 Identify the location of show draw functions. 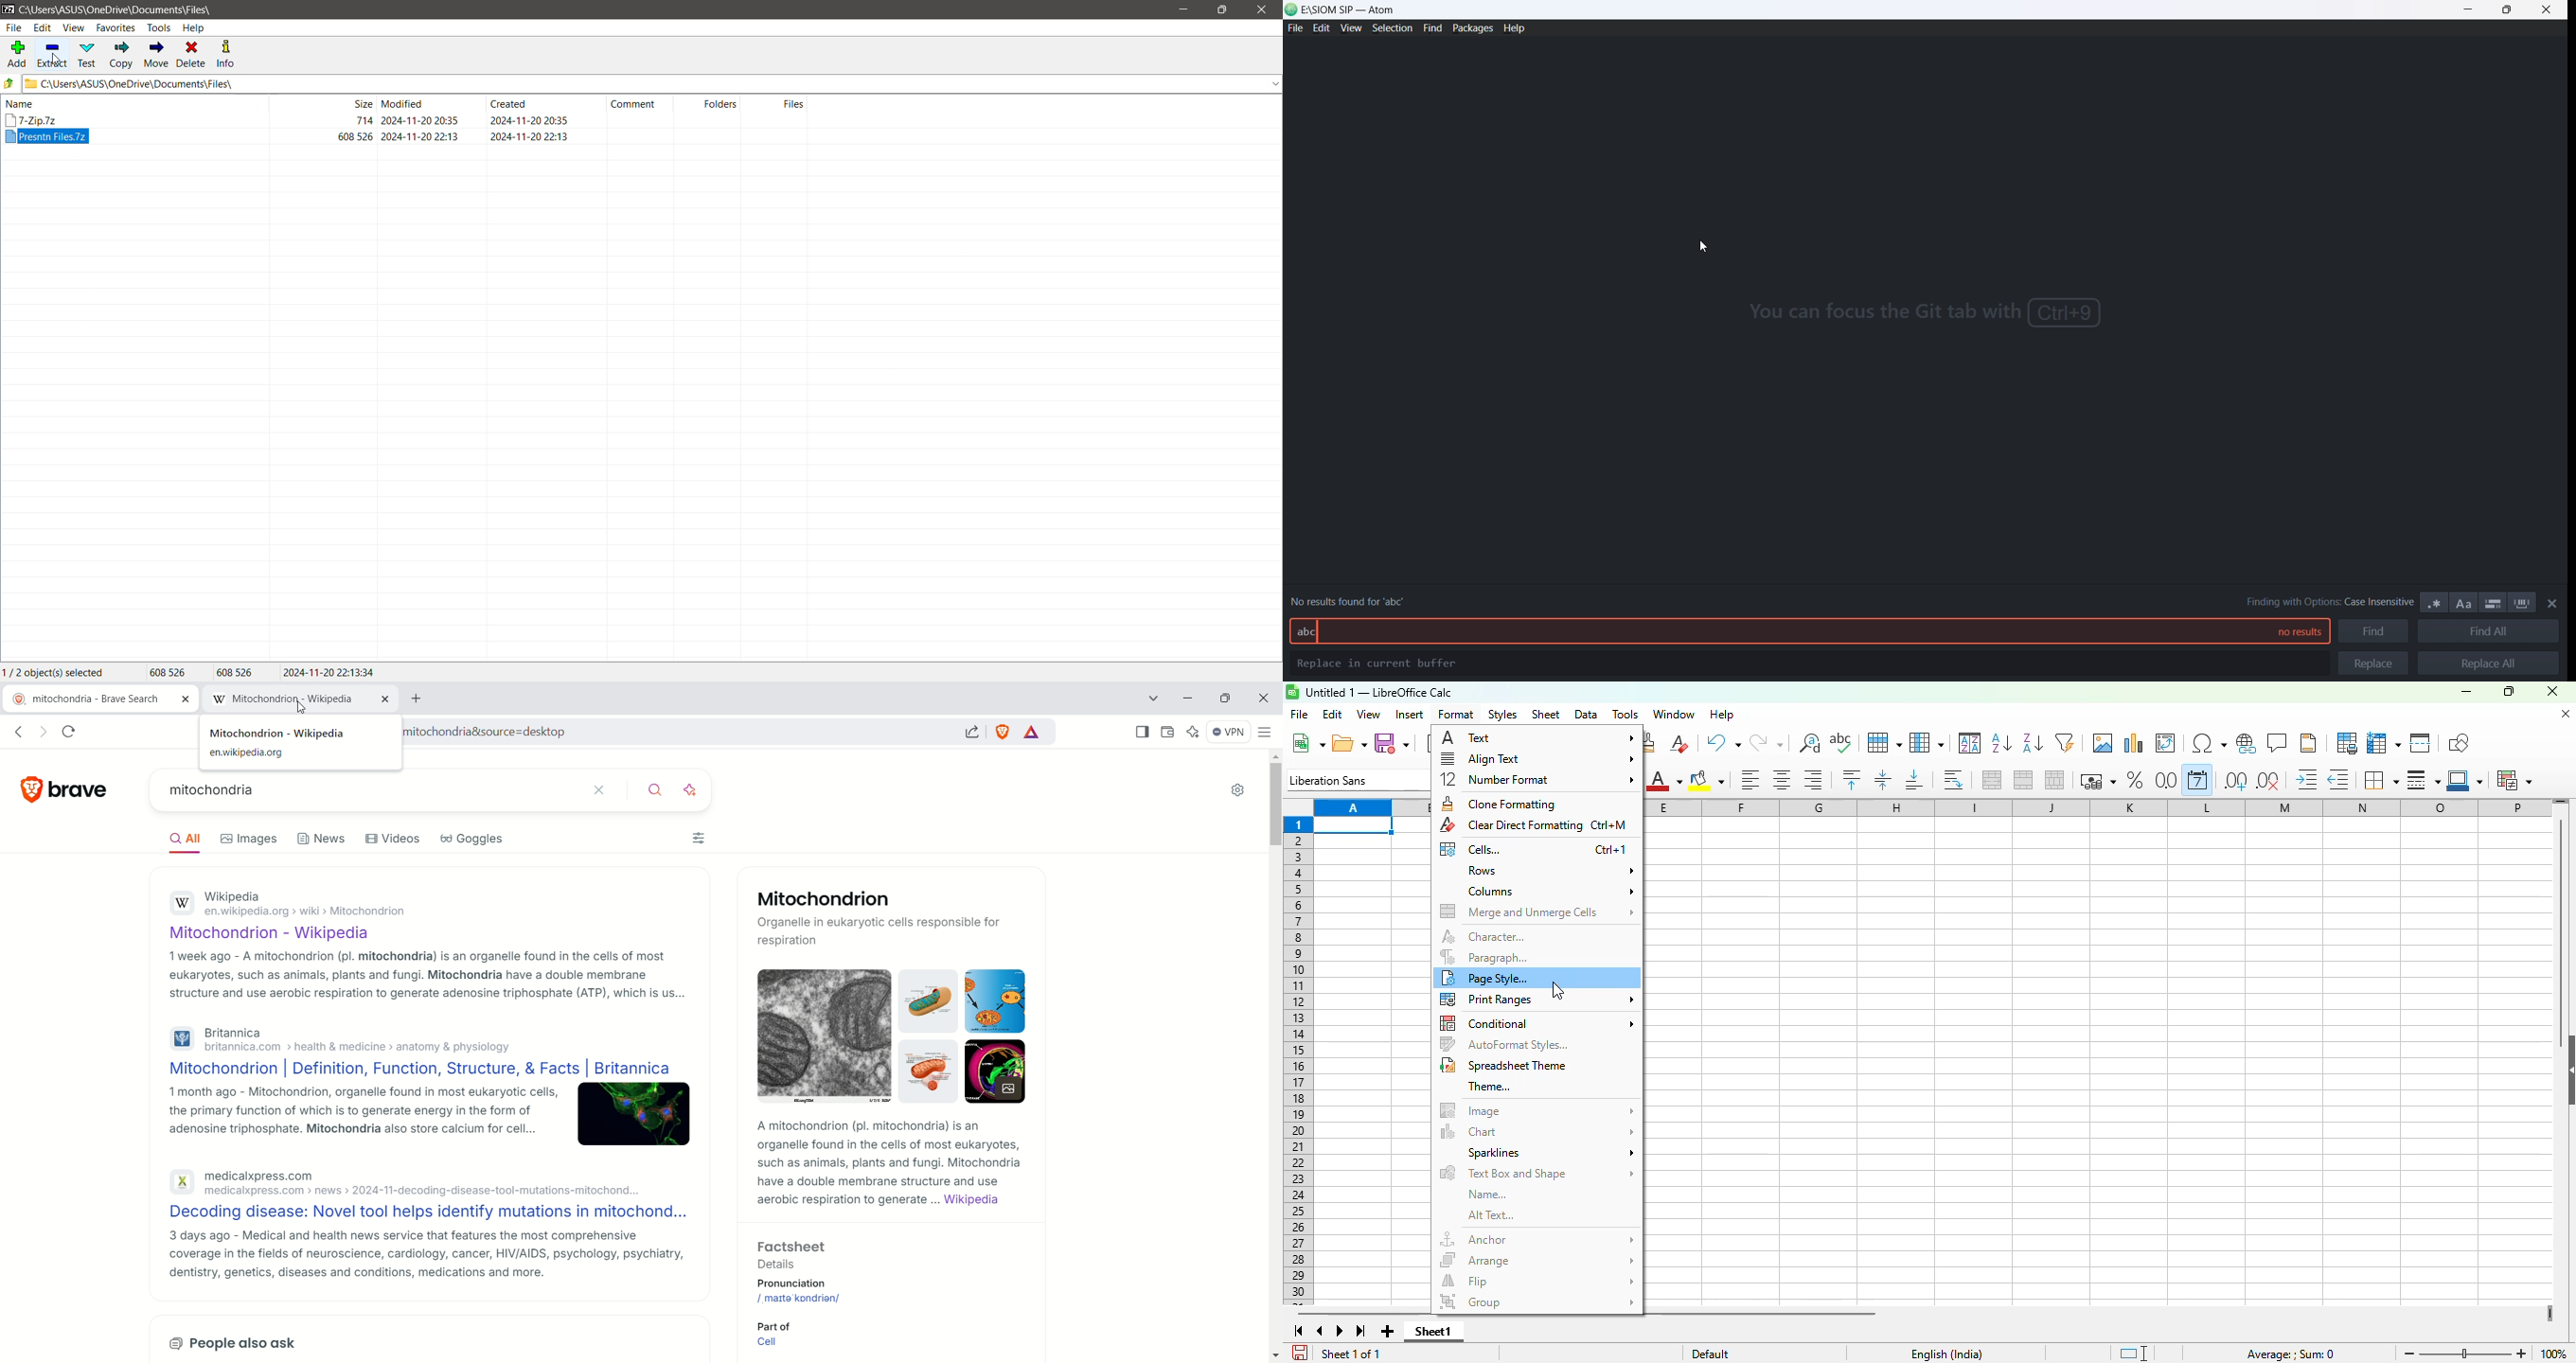
(2458, 744).